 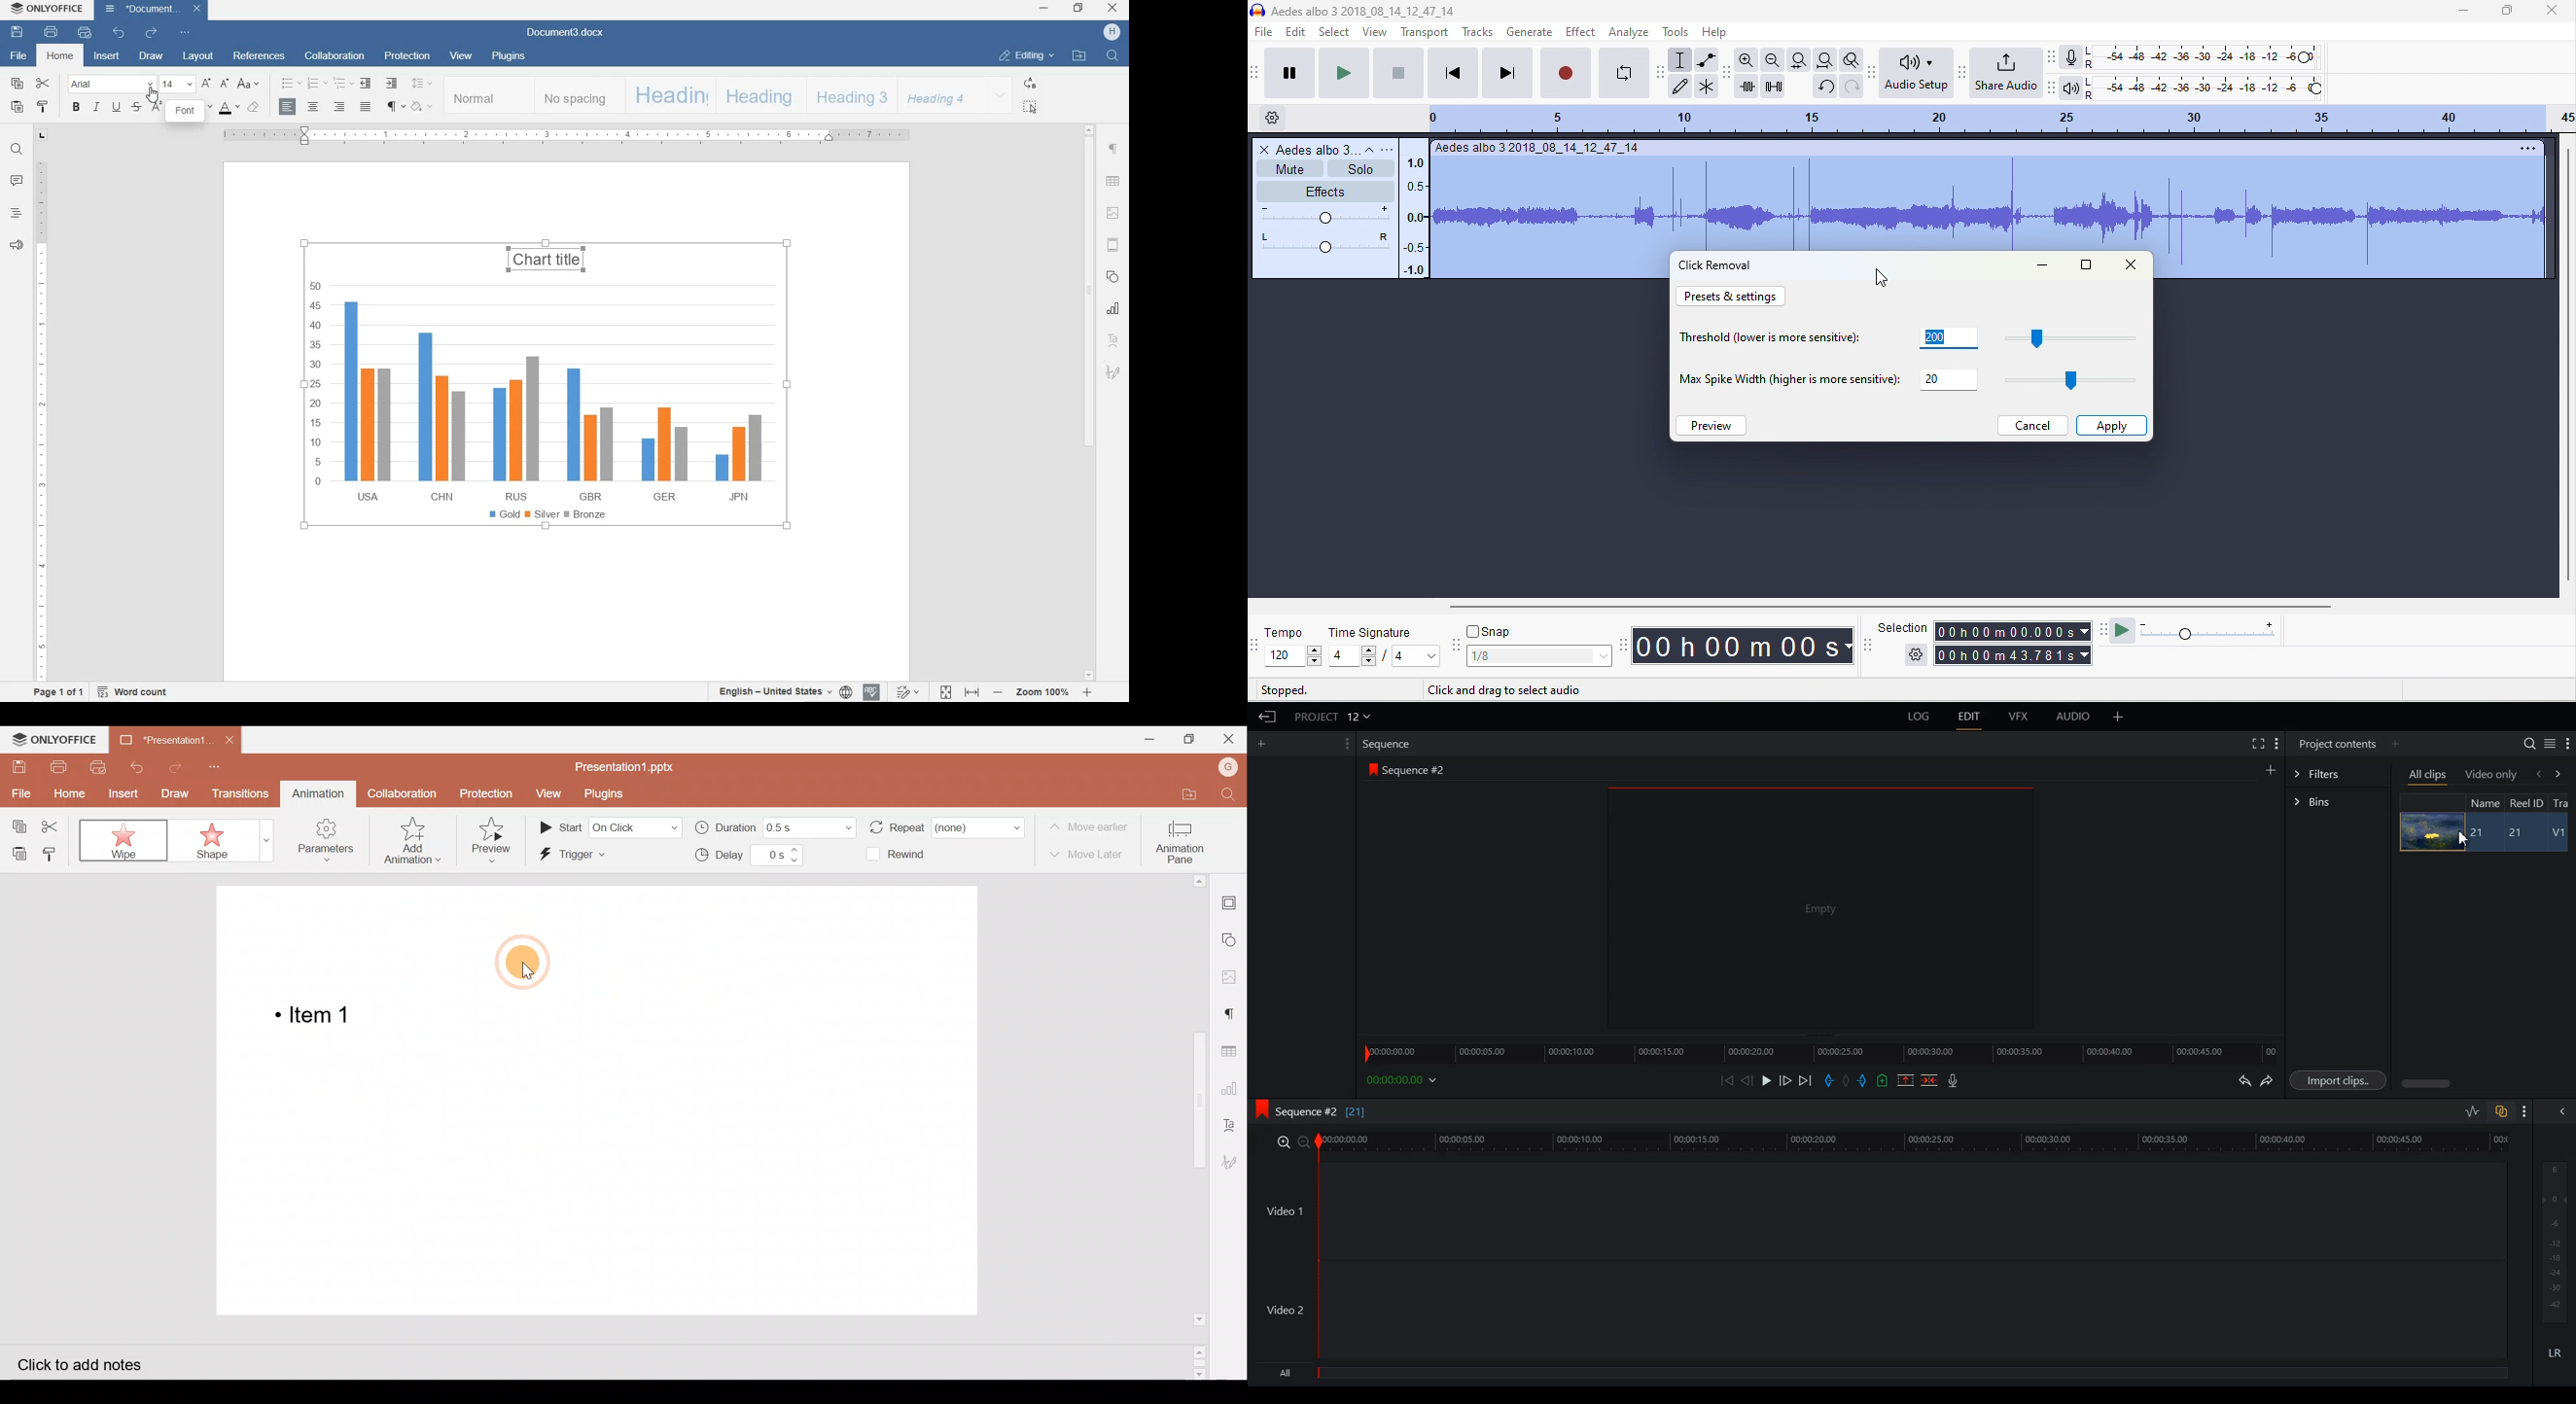 I want to click on 21, so click(x=2521, y=833).